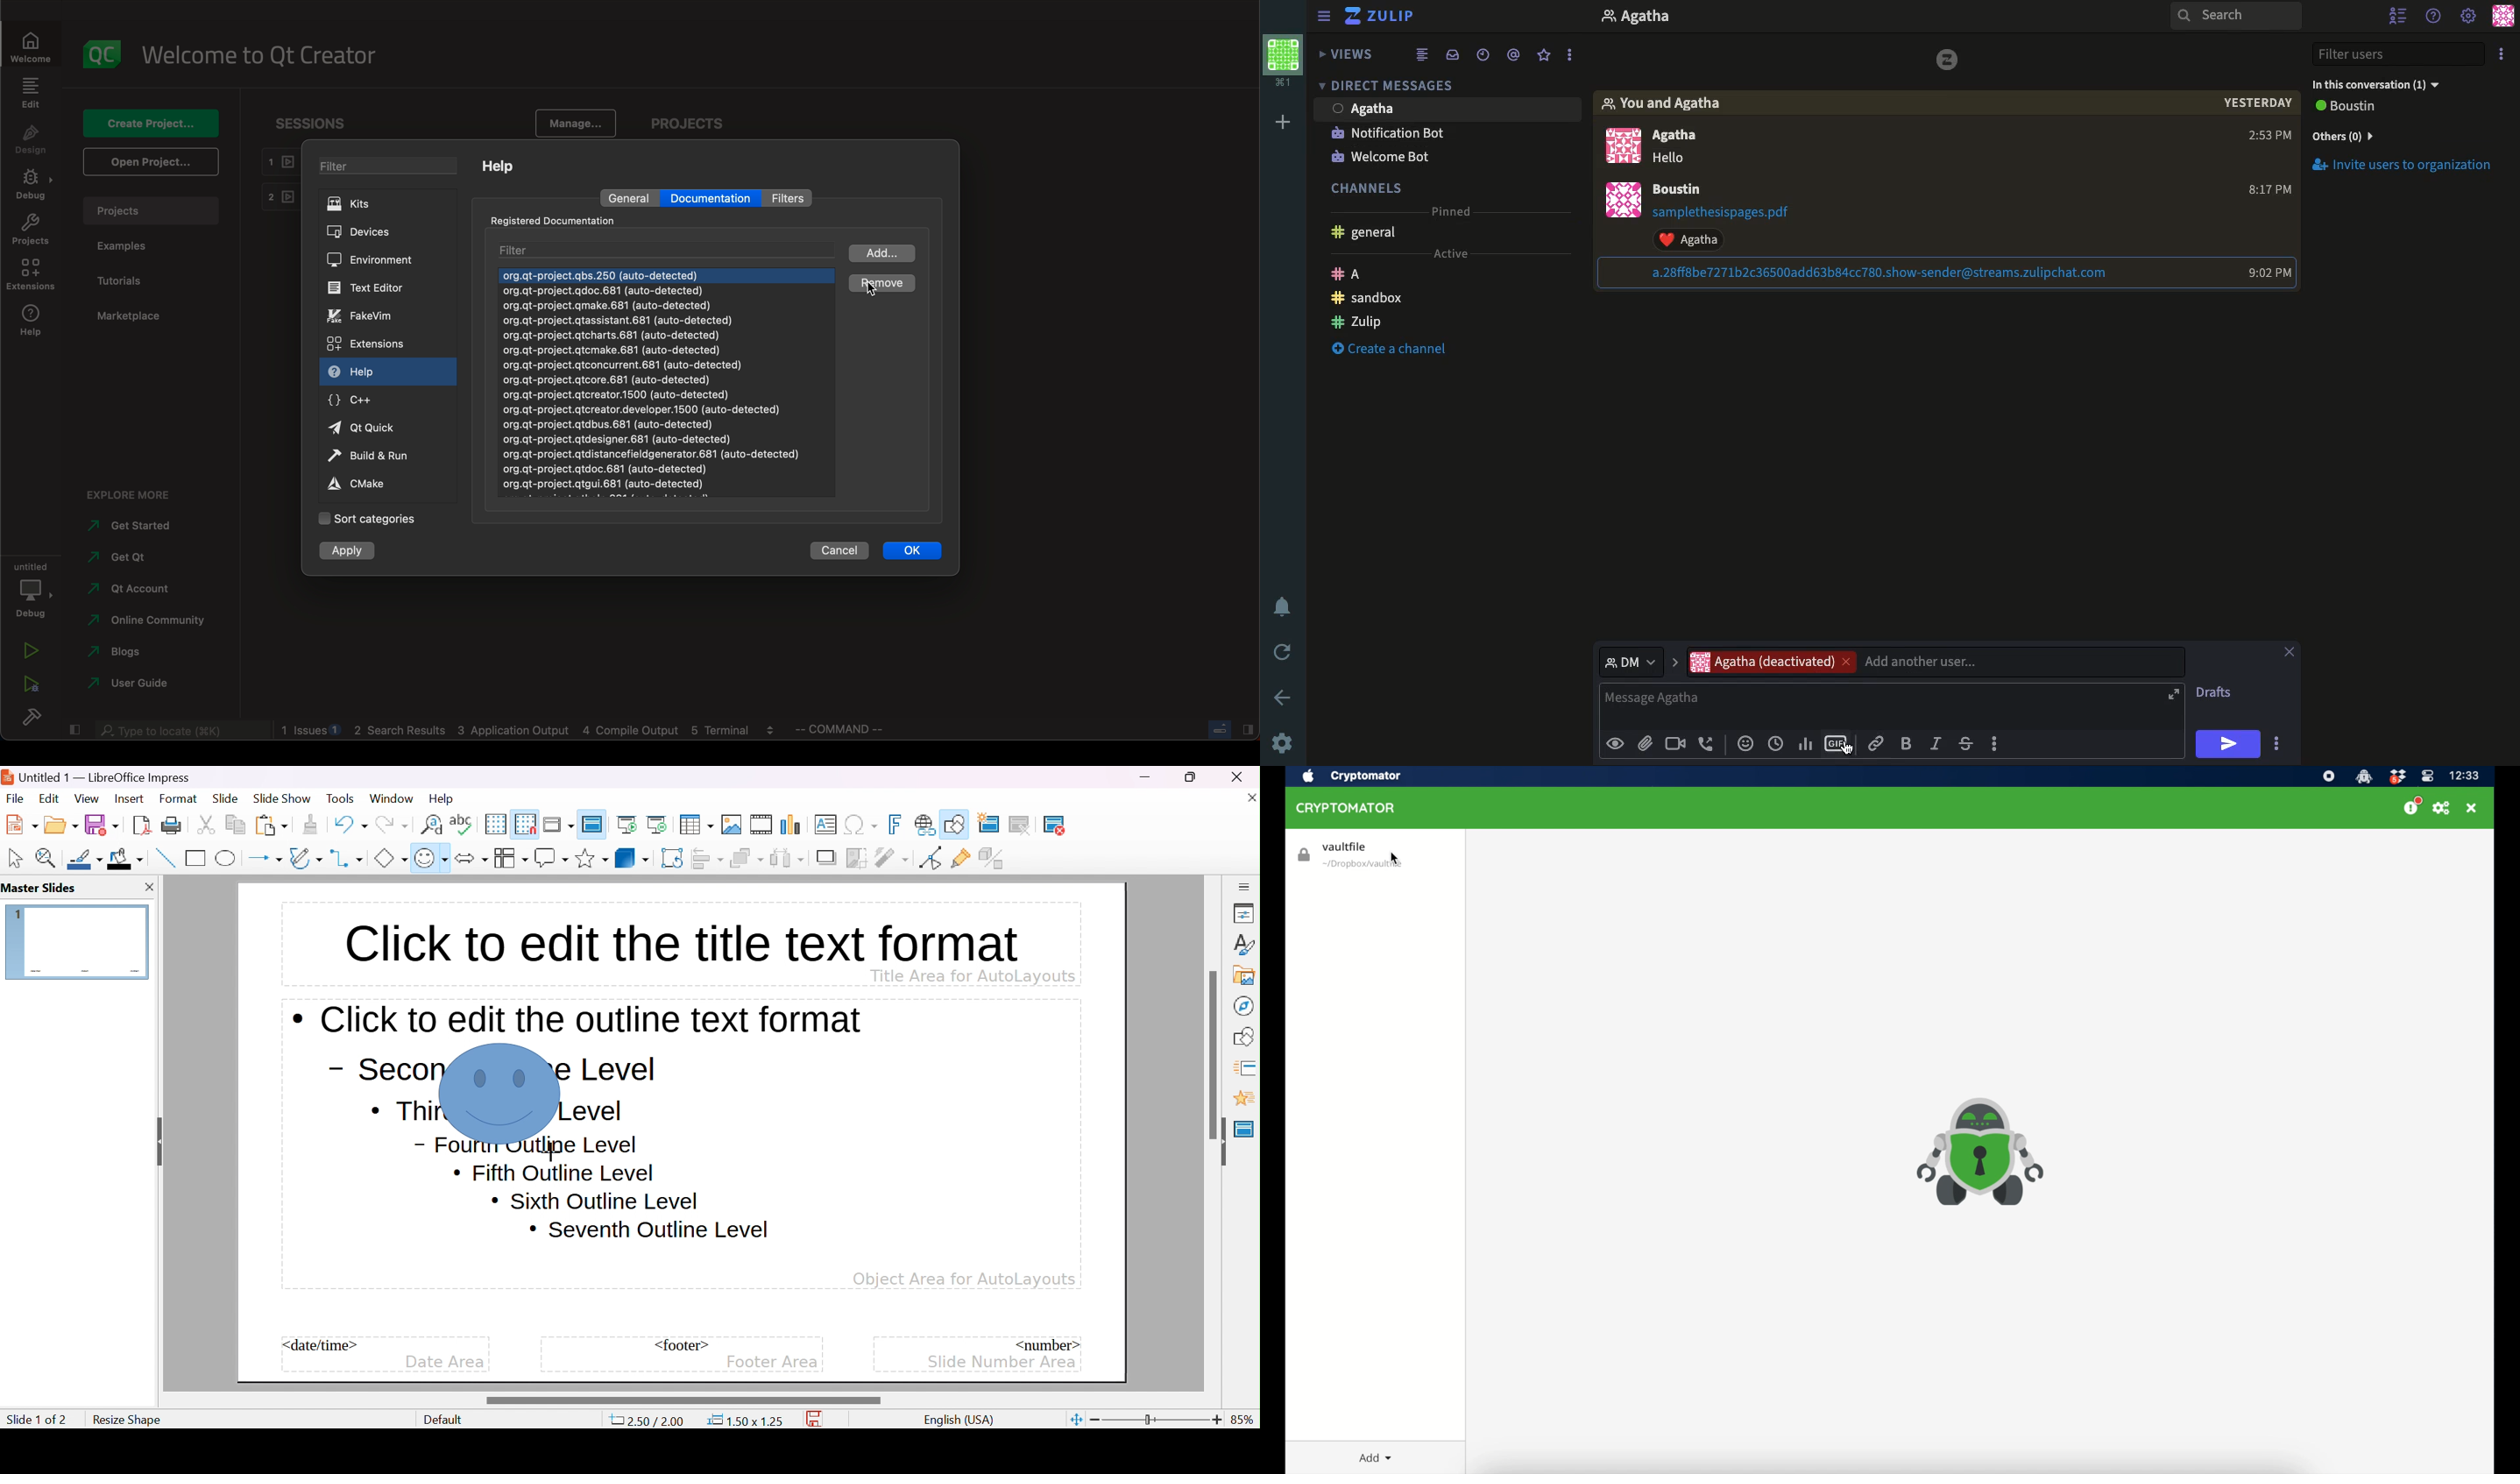 The width and height of the screenshot is (2520, 1484). What do you see at coordinates (383, 231) in the screenshot?
I see `devices` at bounding box center [383, 231].